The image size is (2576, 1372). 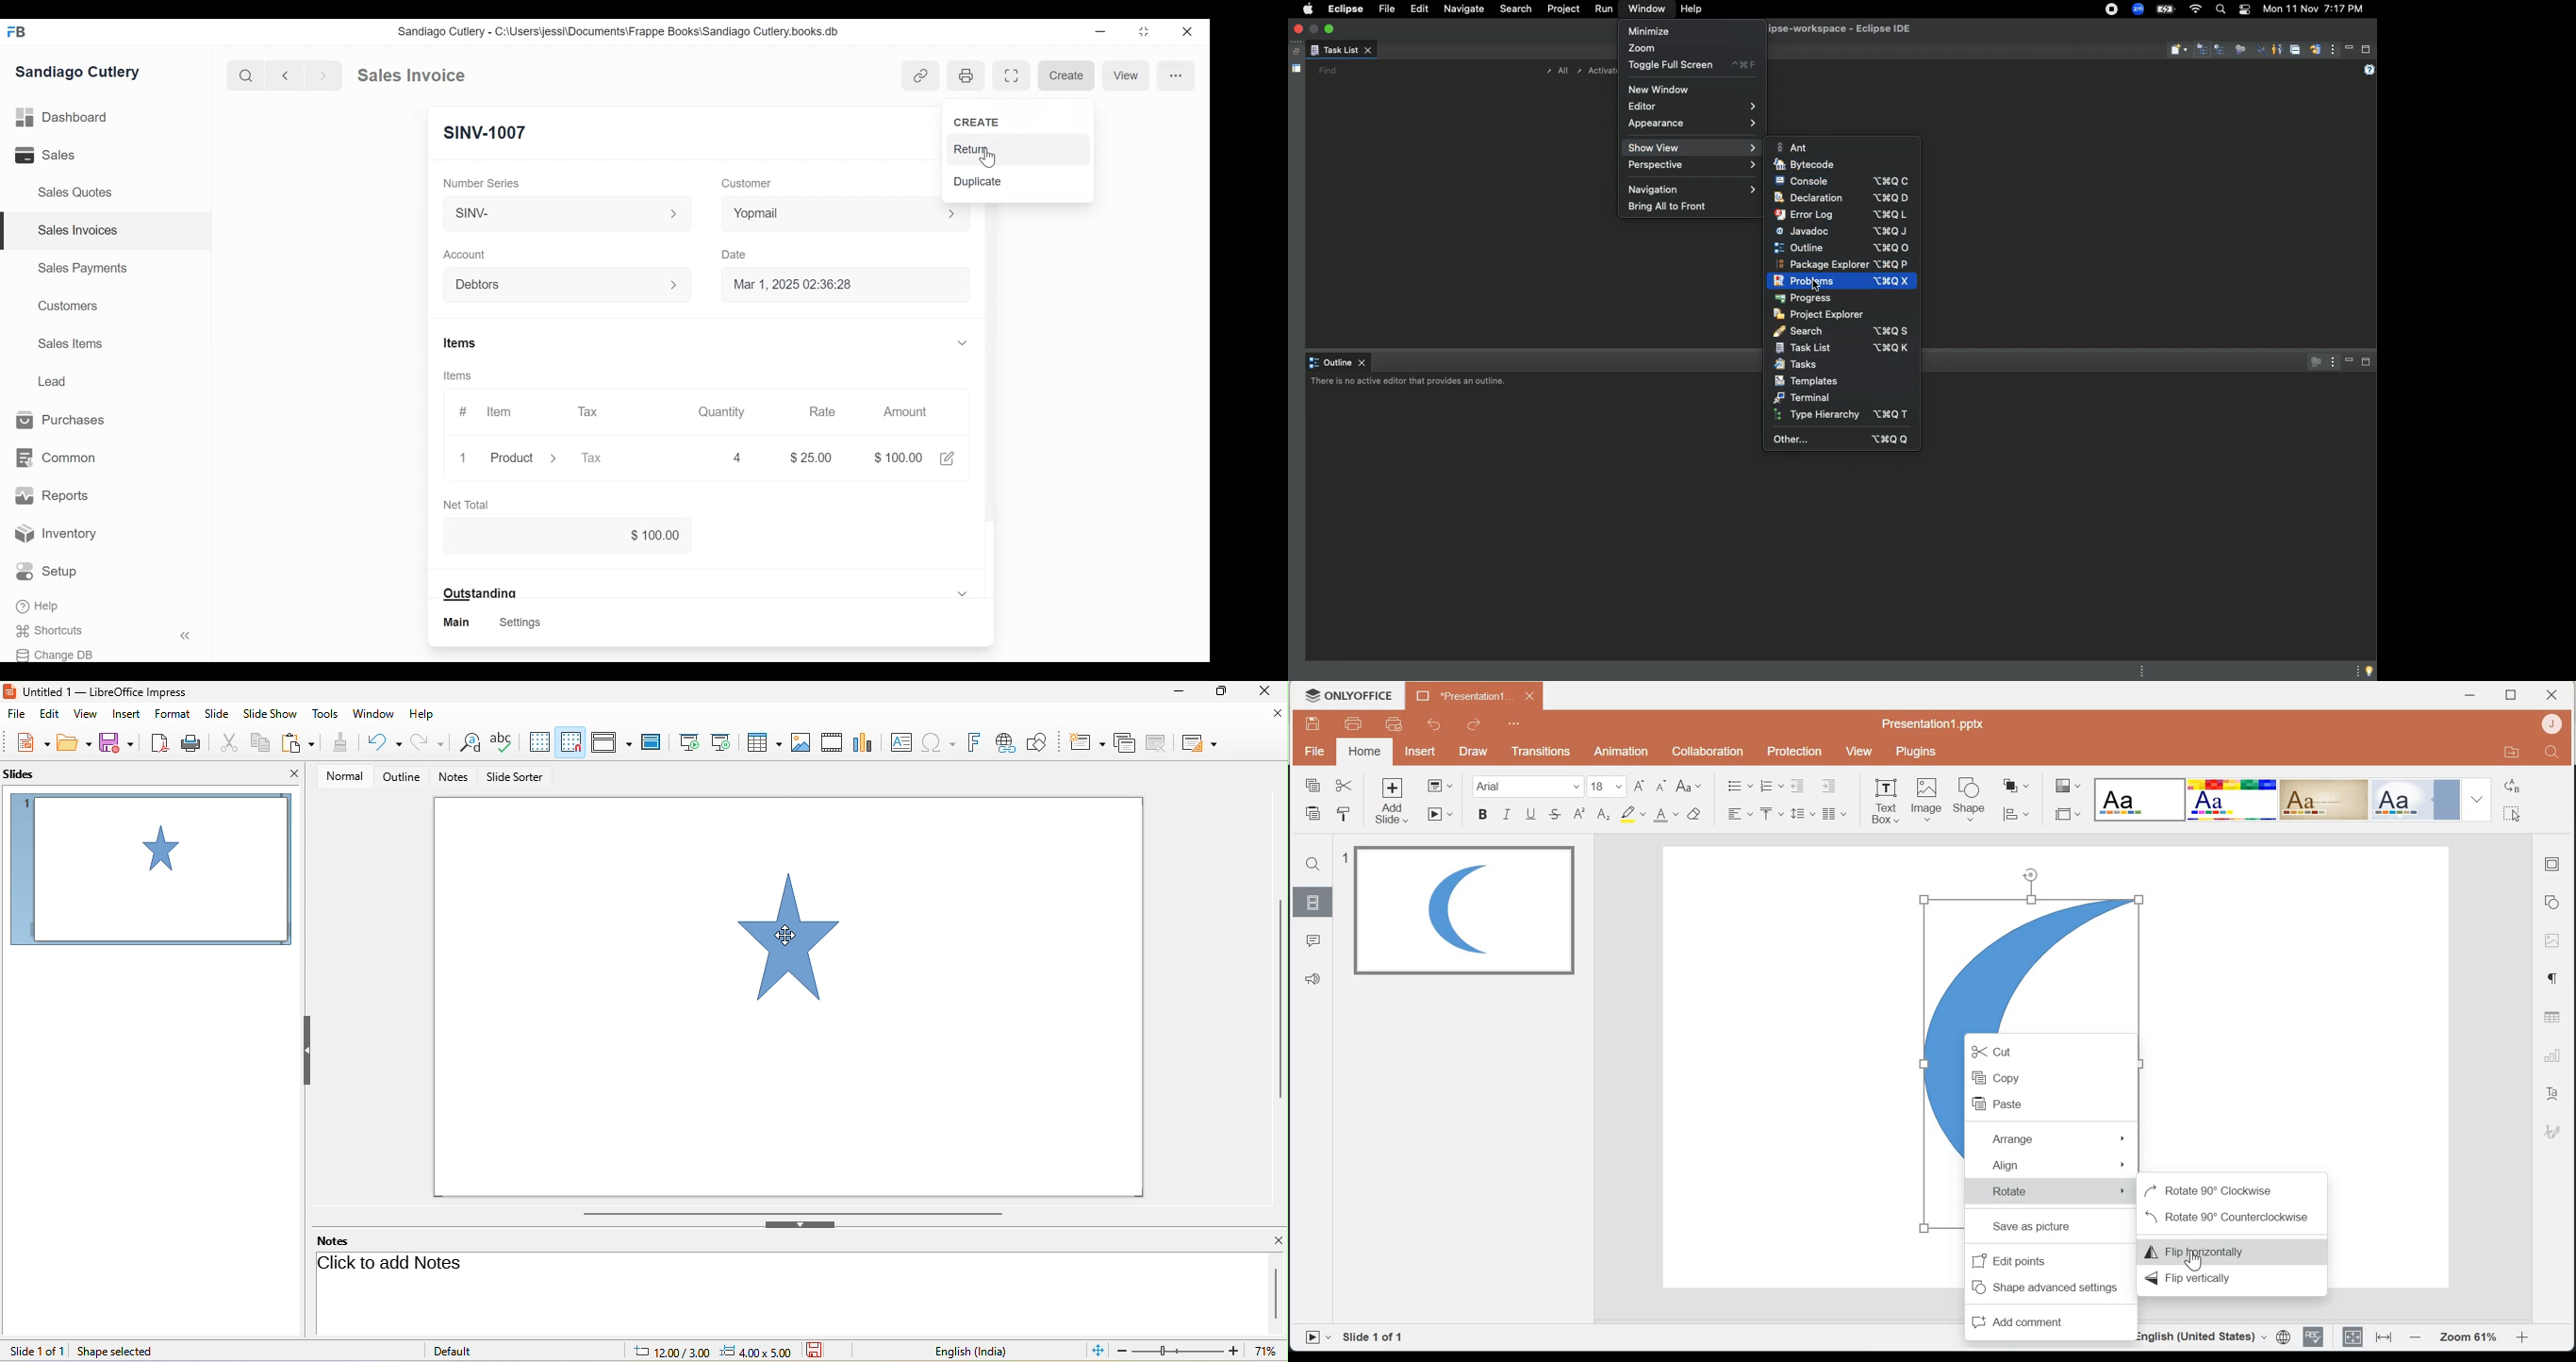 I want to click on notes, so click(x=455, y=777).